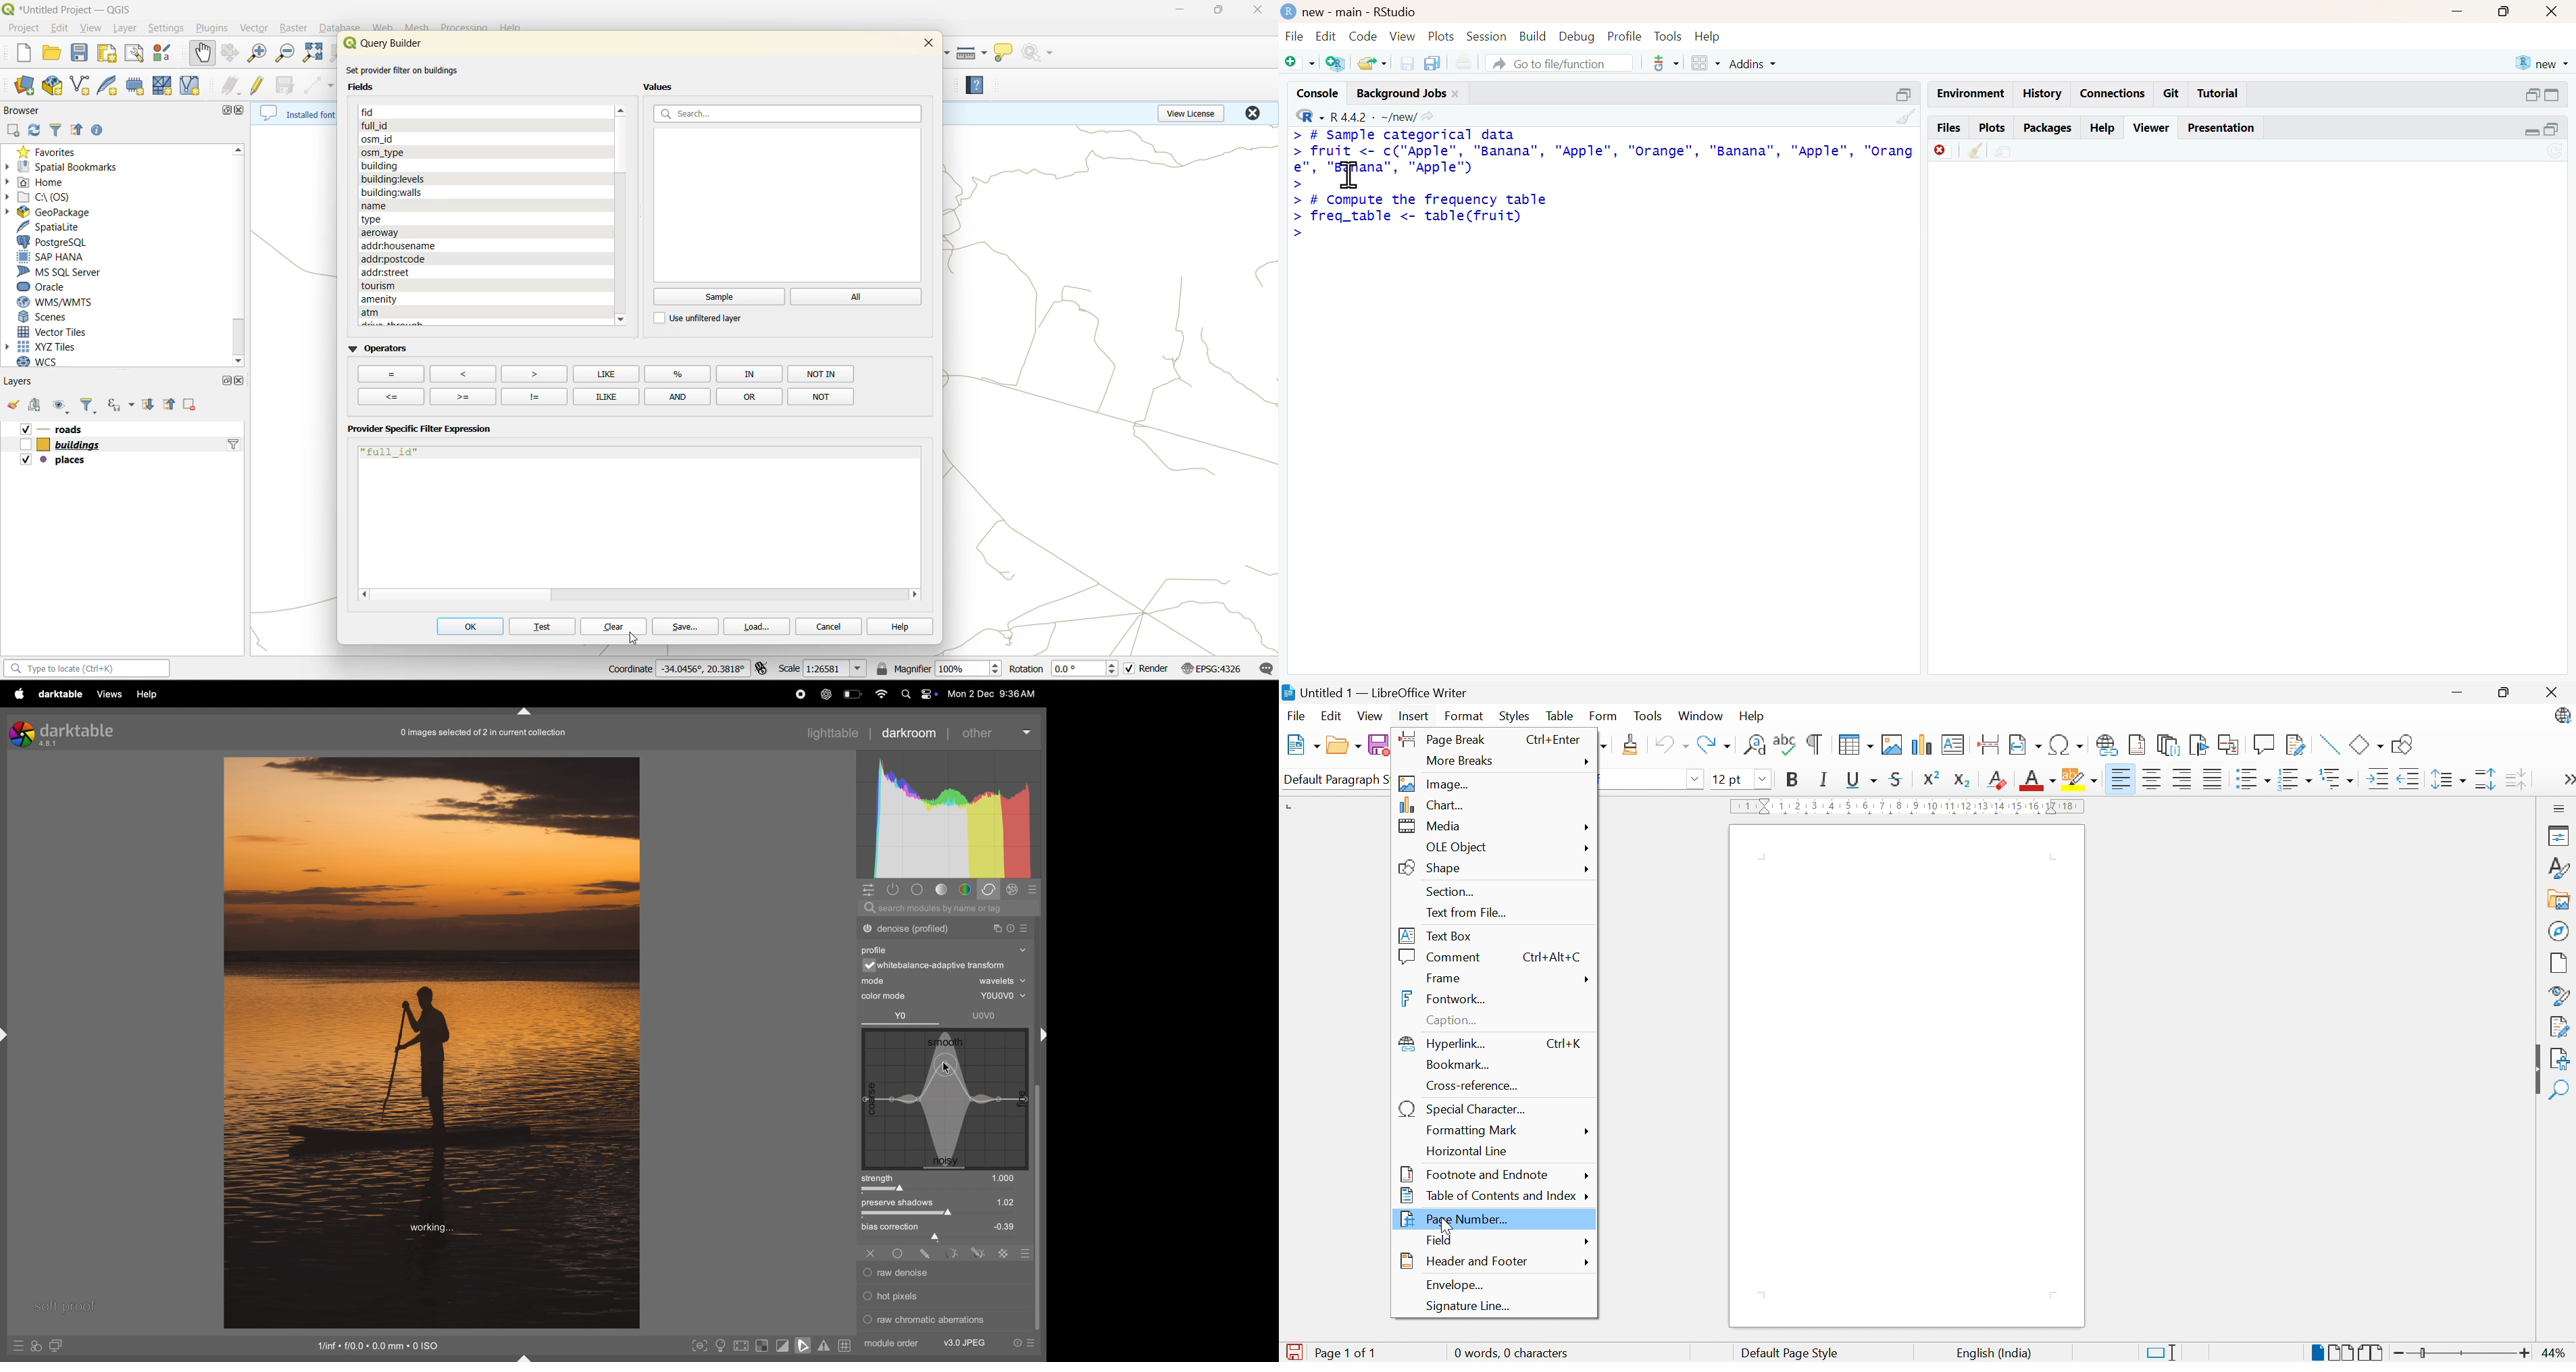  I want to click on Table, so click(1559, 715).